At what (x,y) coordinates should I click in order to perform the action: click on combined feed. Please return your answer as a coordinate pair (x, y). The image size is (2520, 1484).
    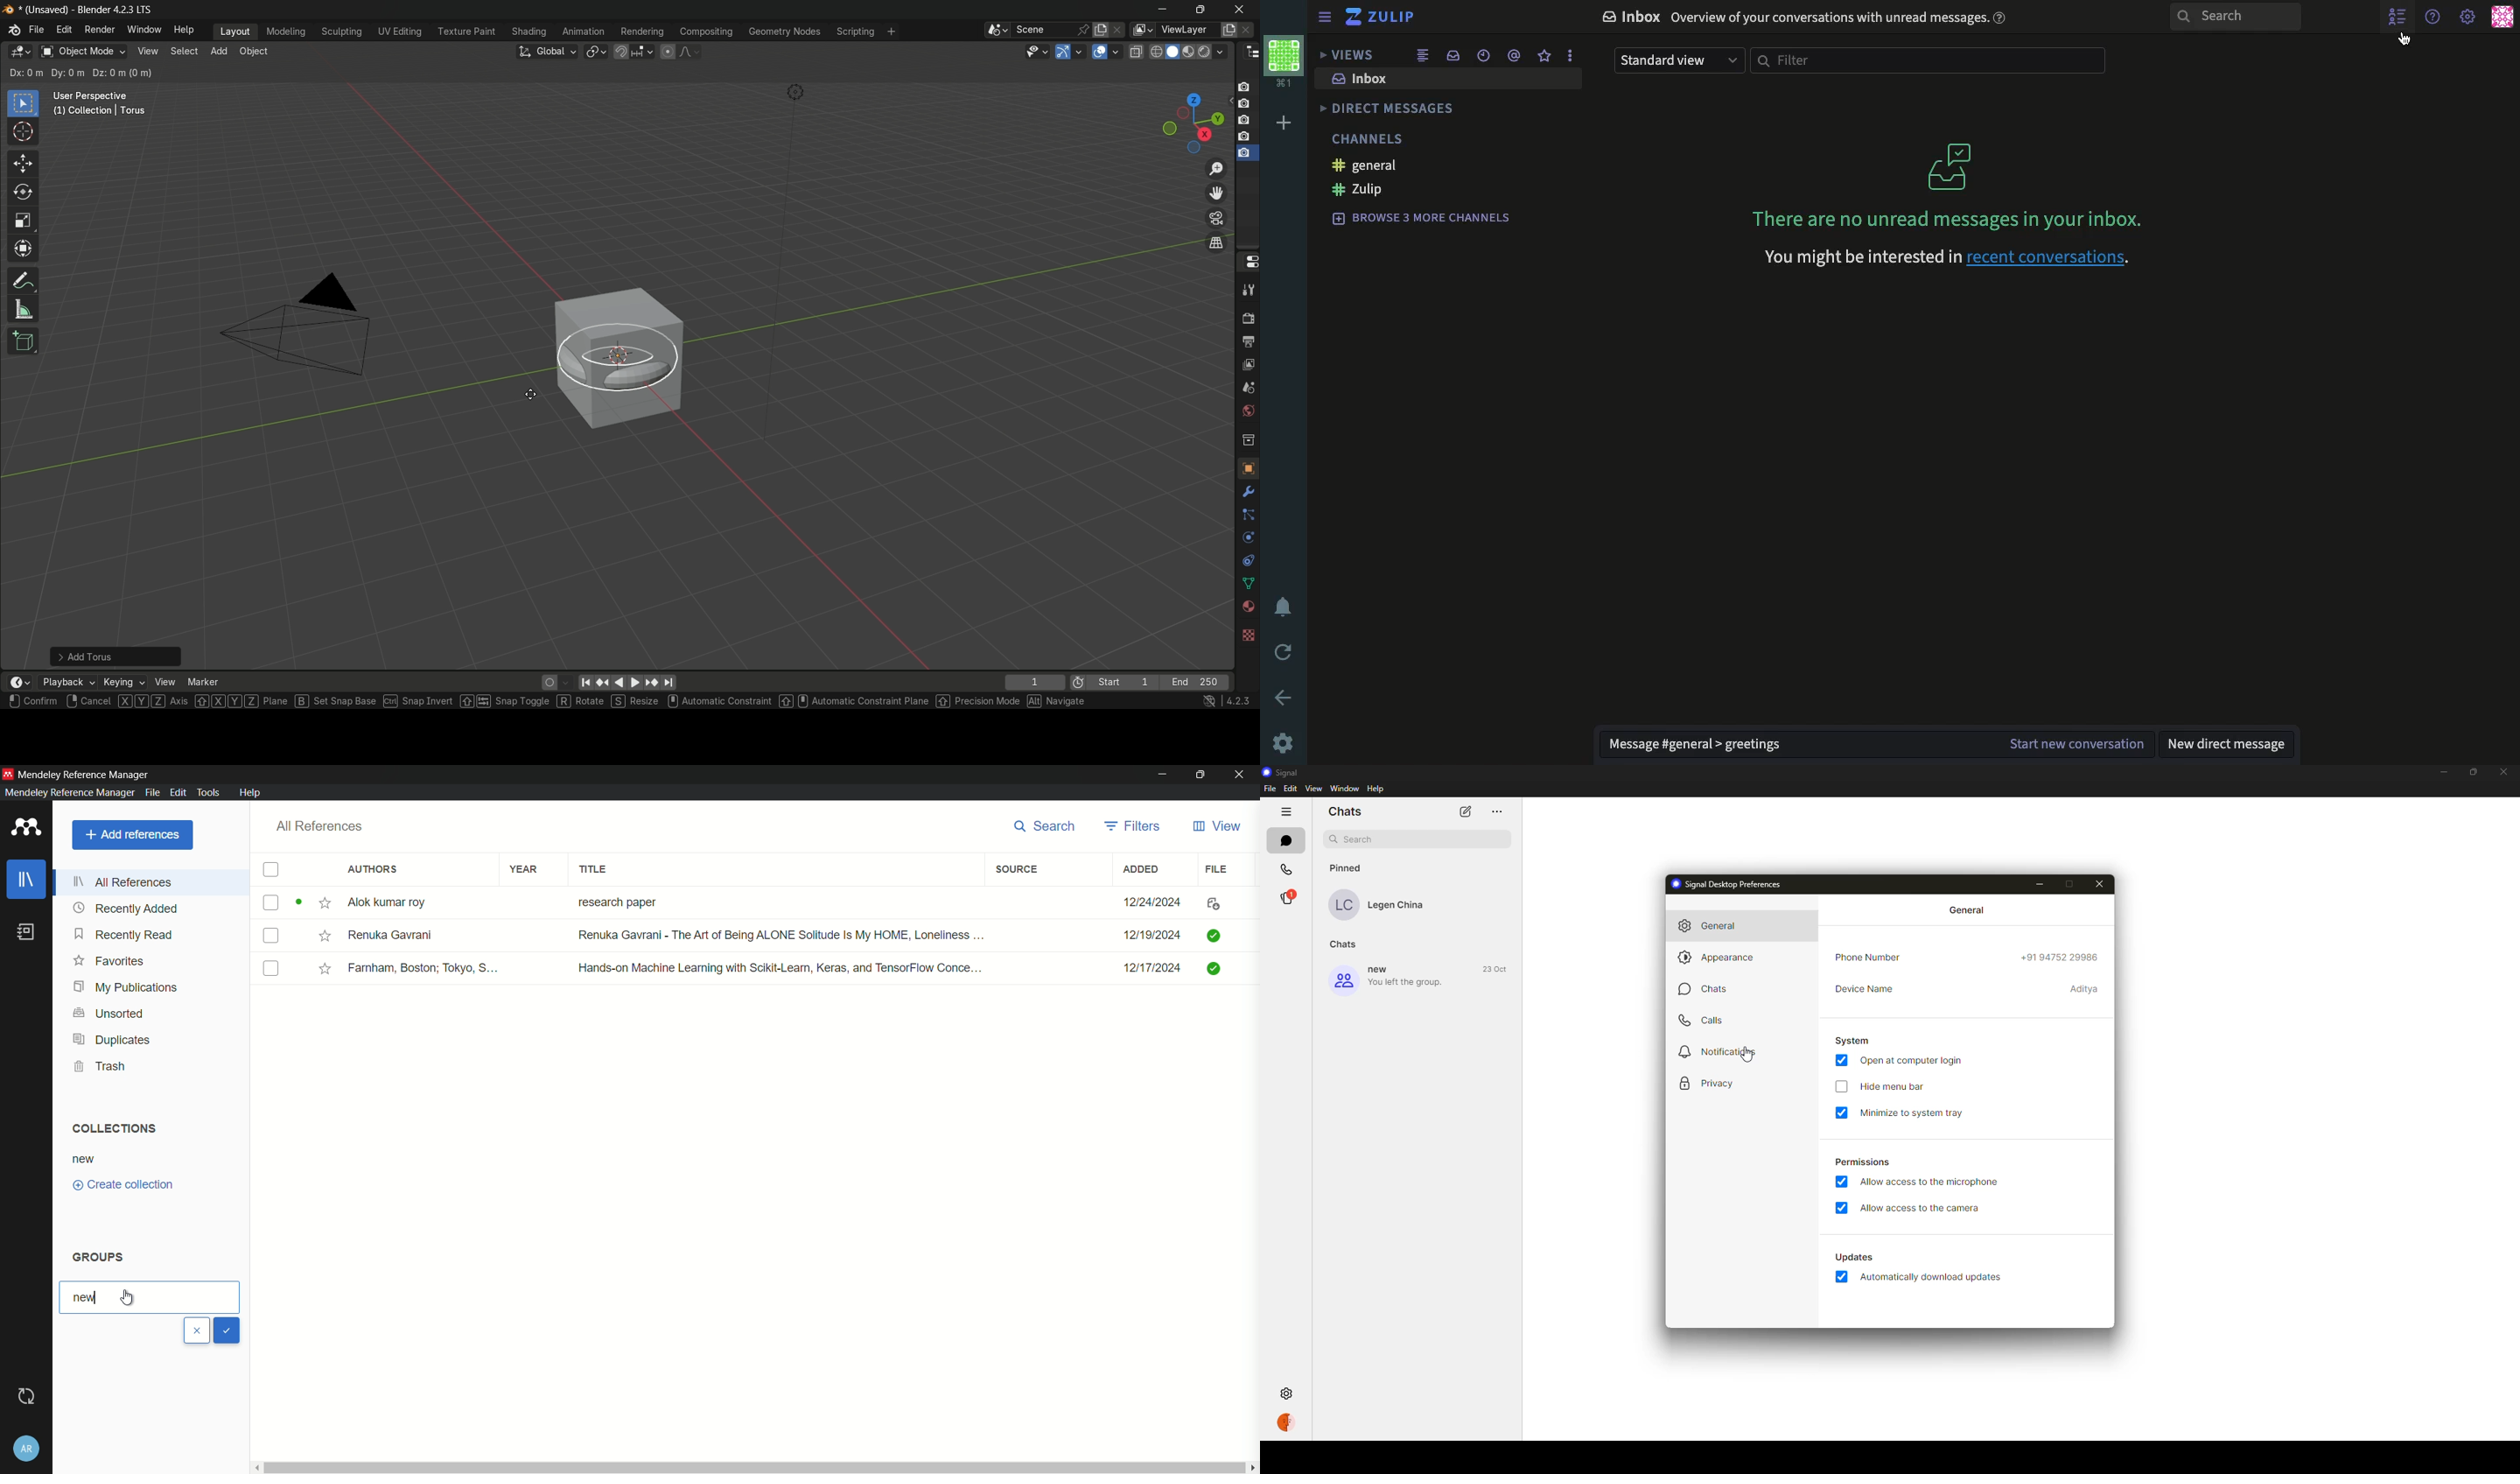
    Looking at the image, I should click on (1424, 55).